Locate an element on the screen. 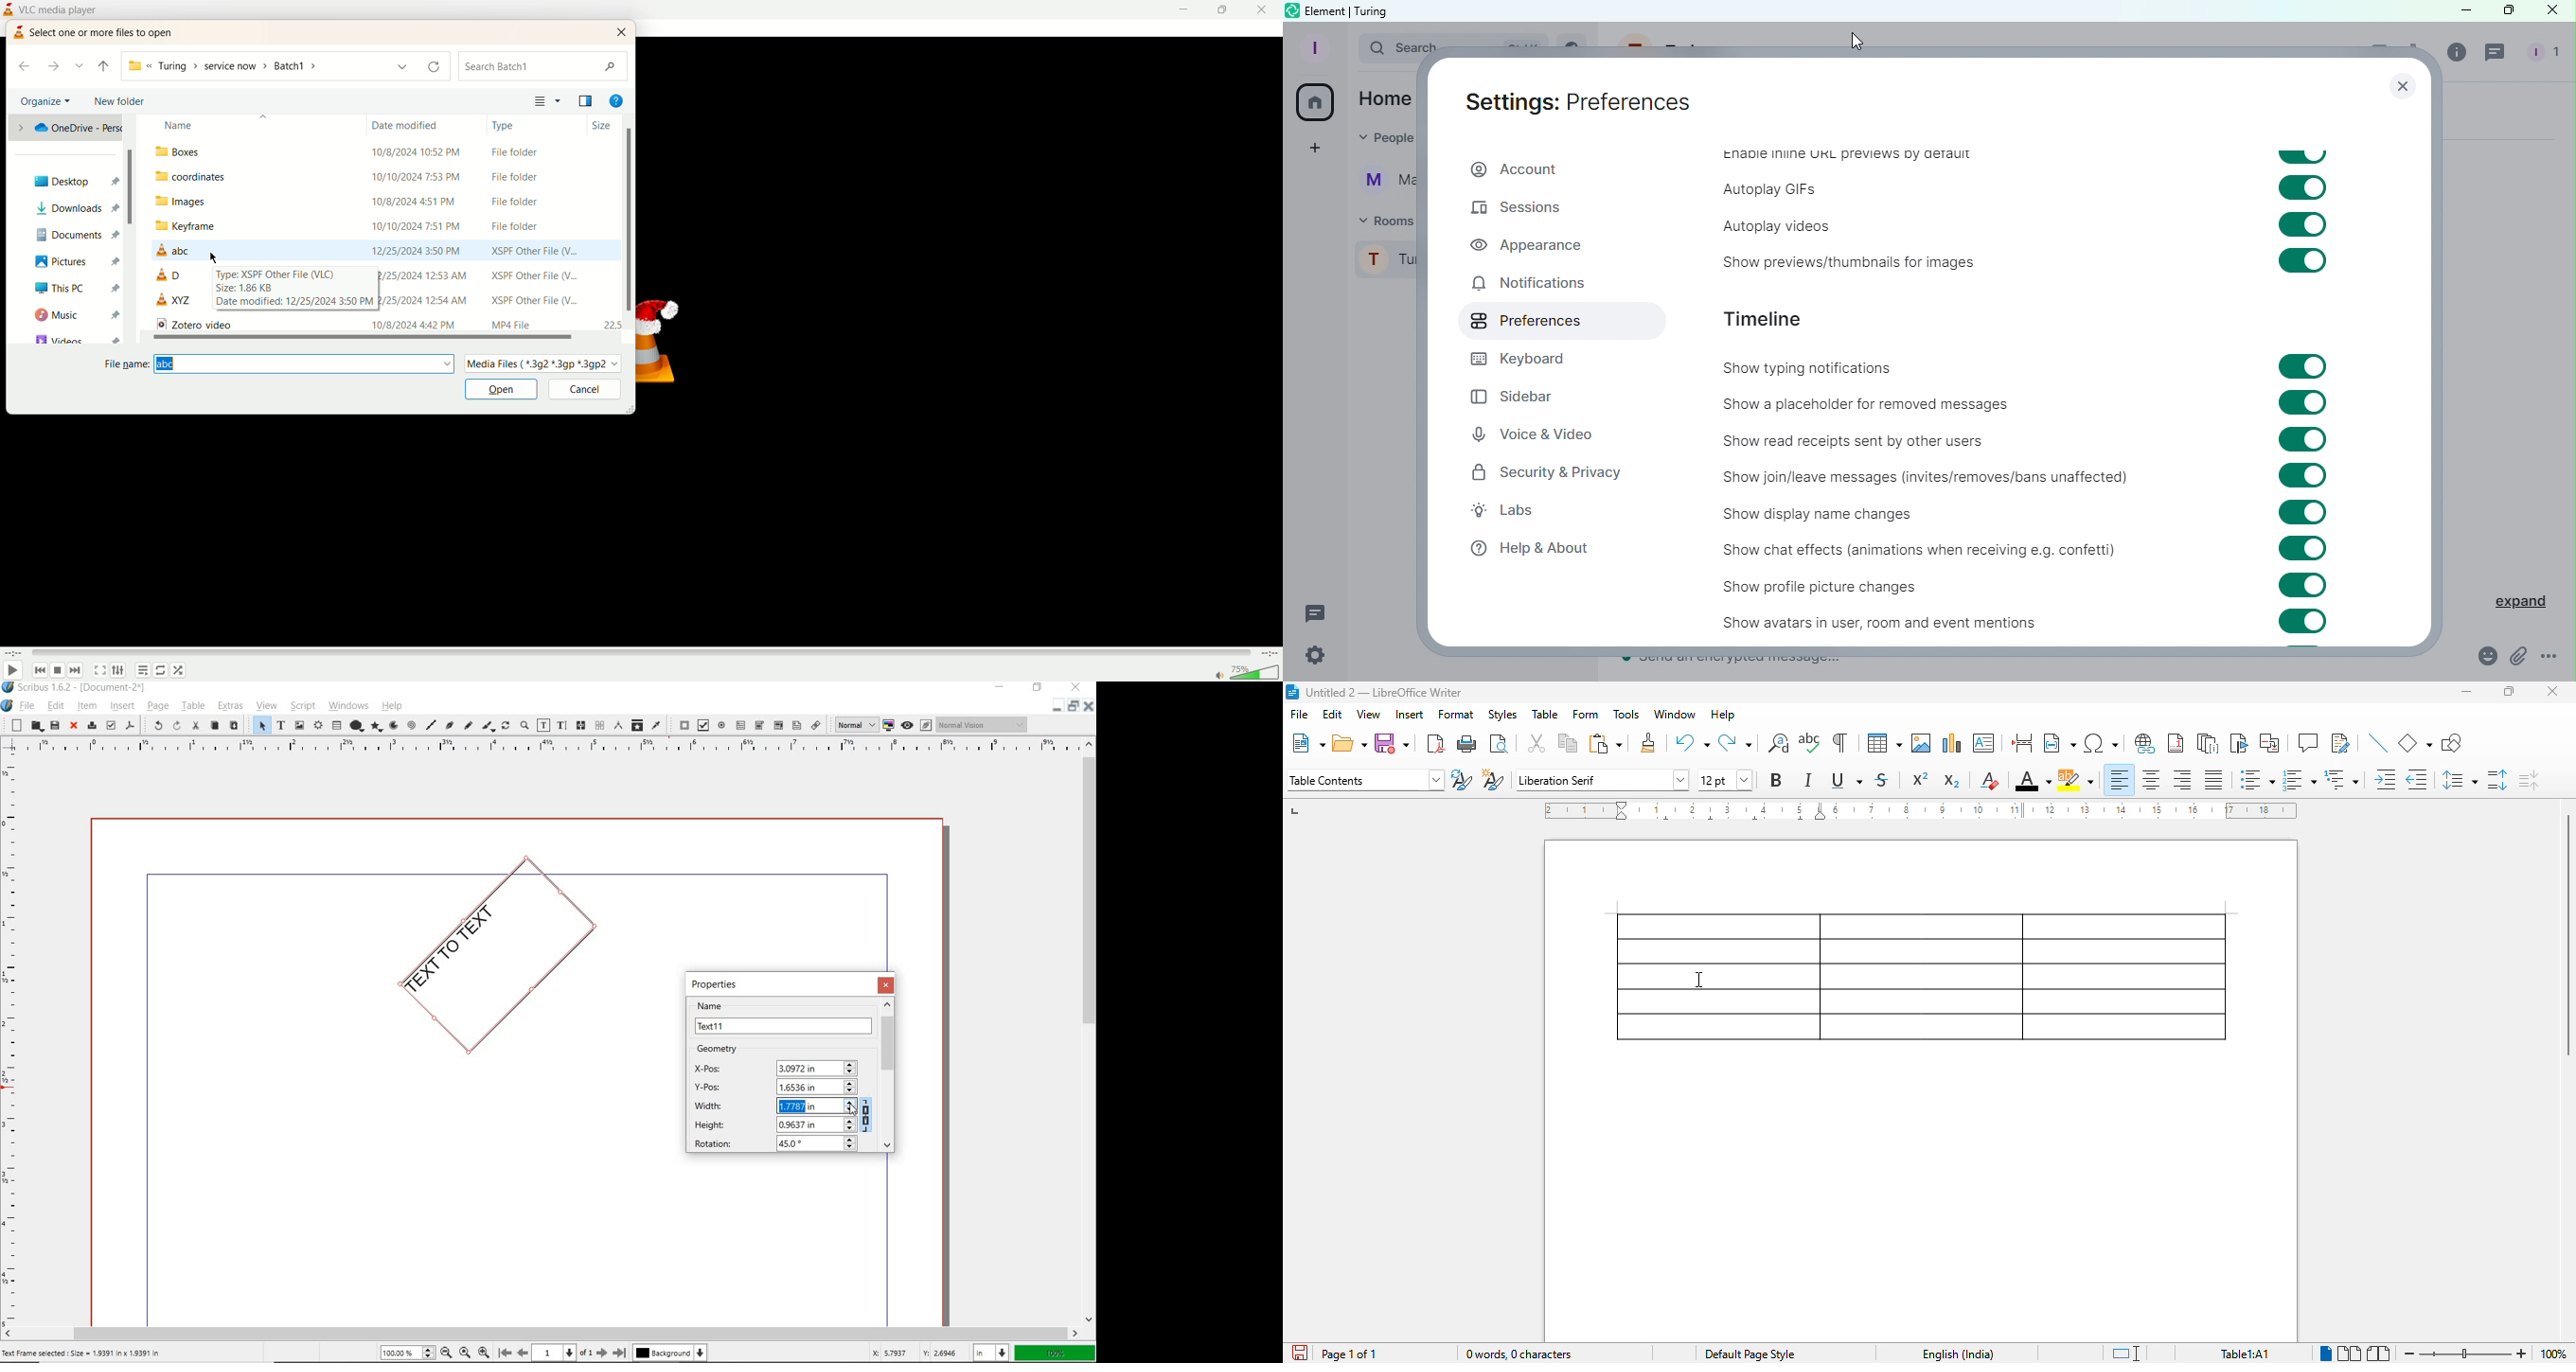  zoom level is located at coordinates (410, 1354).